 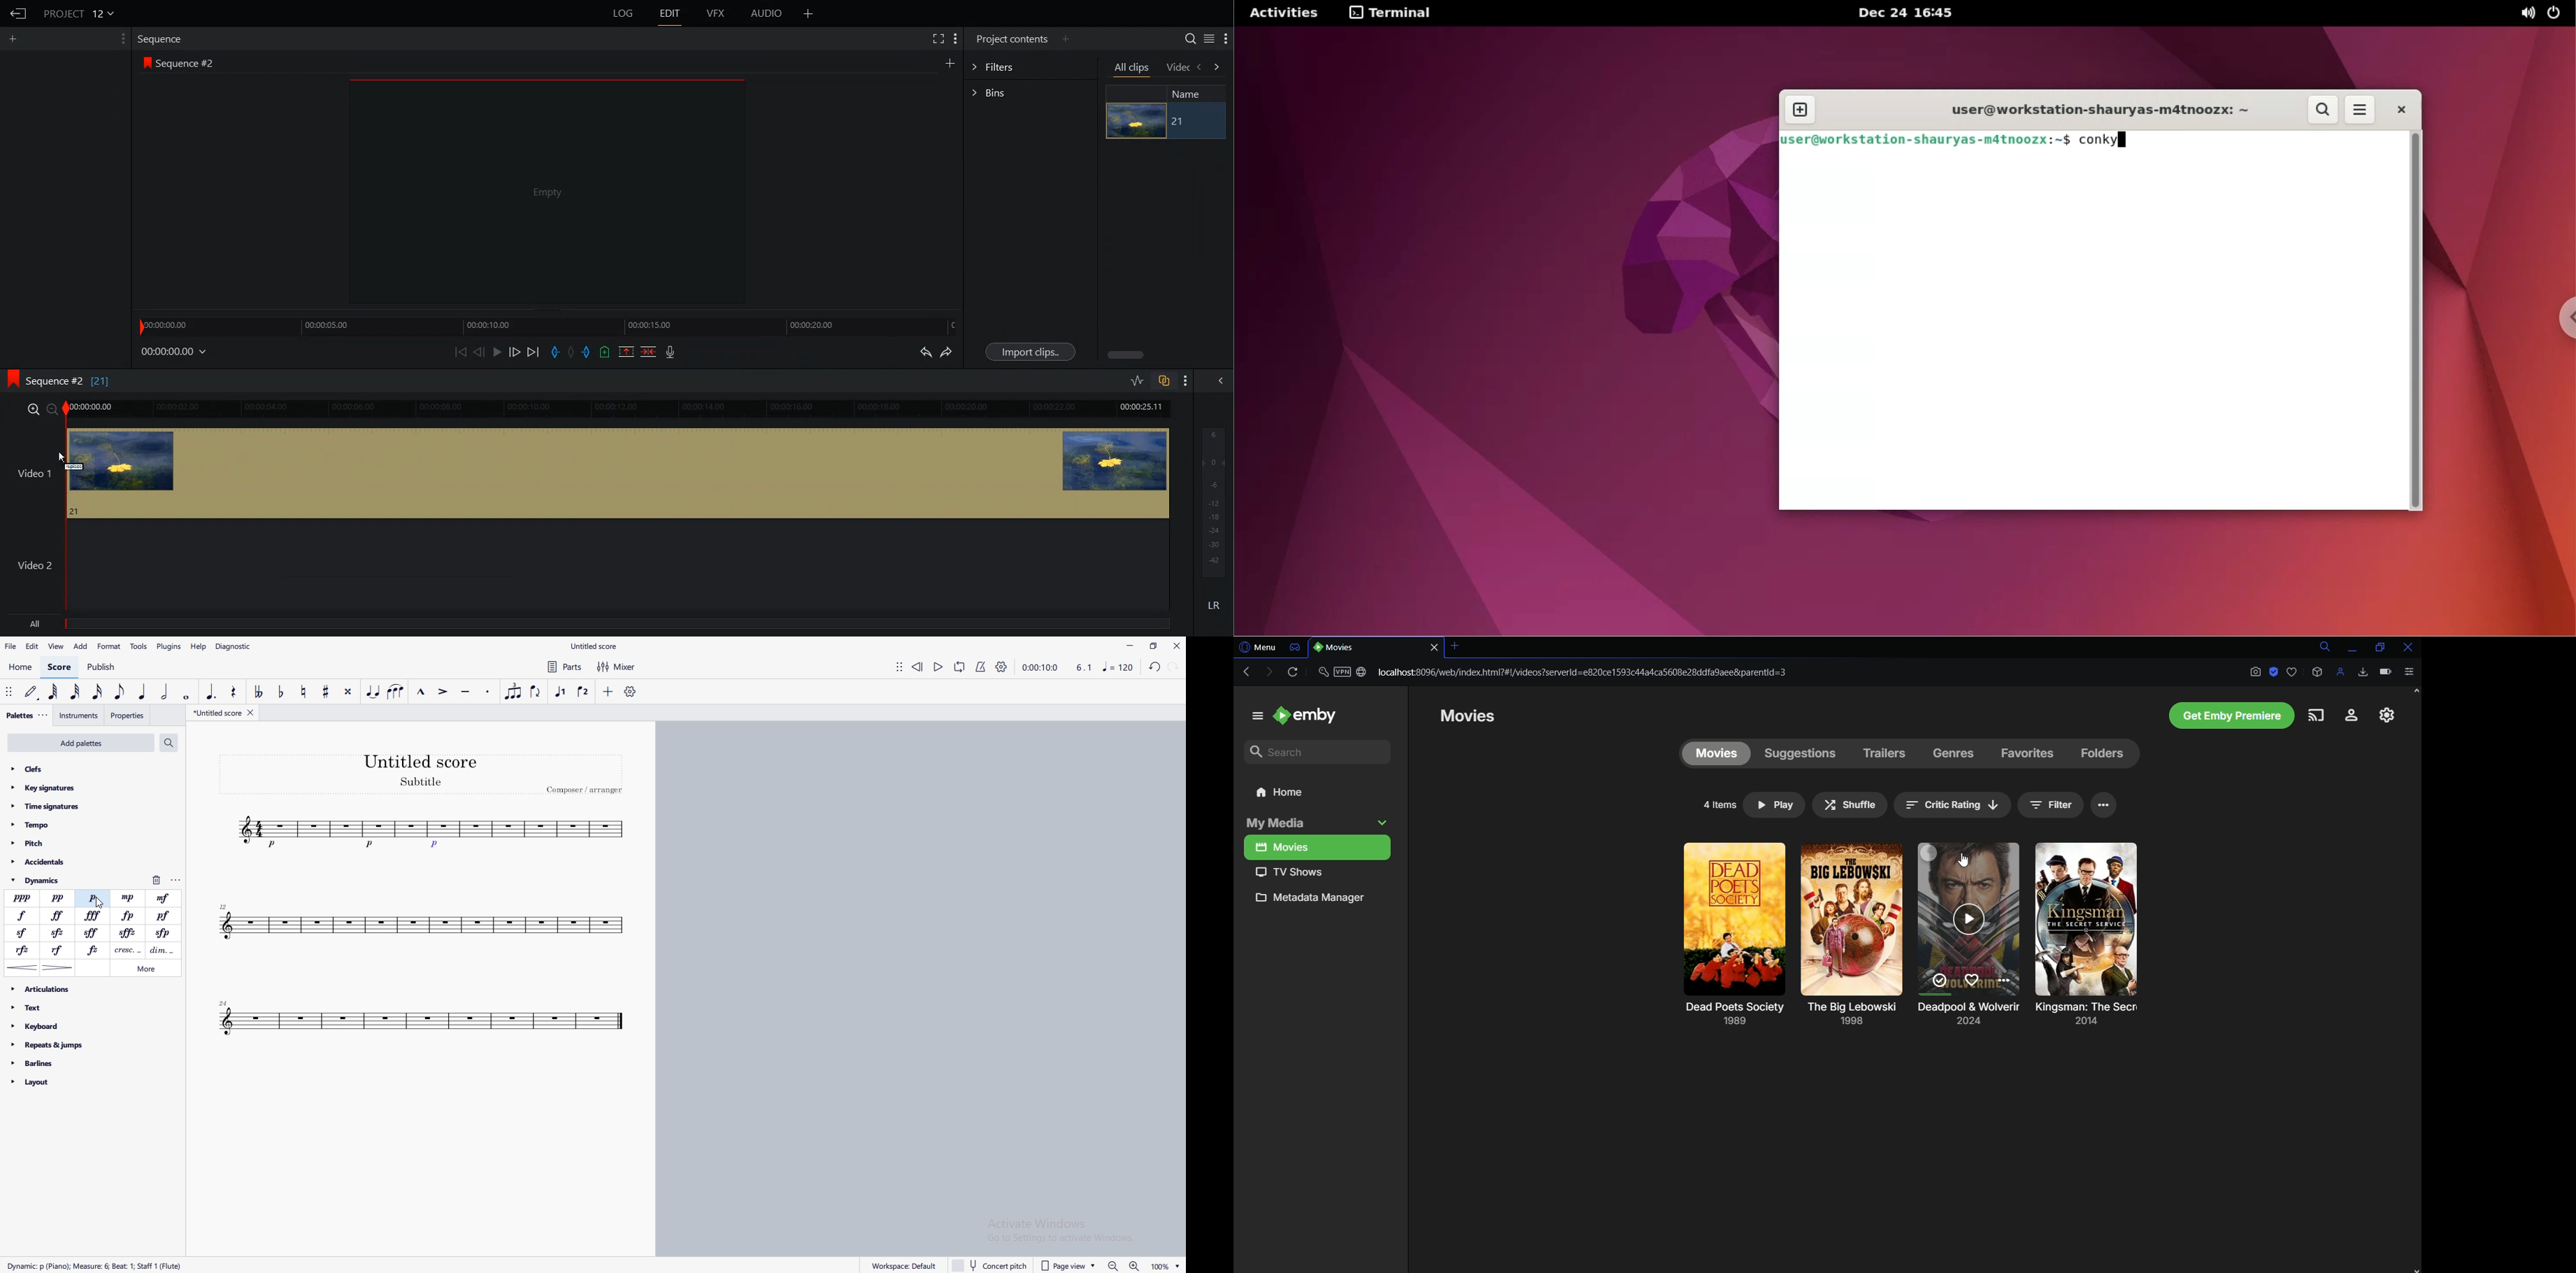 What do you see at coordinates (23, 934) in the screenshot?
I see `sforzando` at bounding box center [23, 934].